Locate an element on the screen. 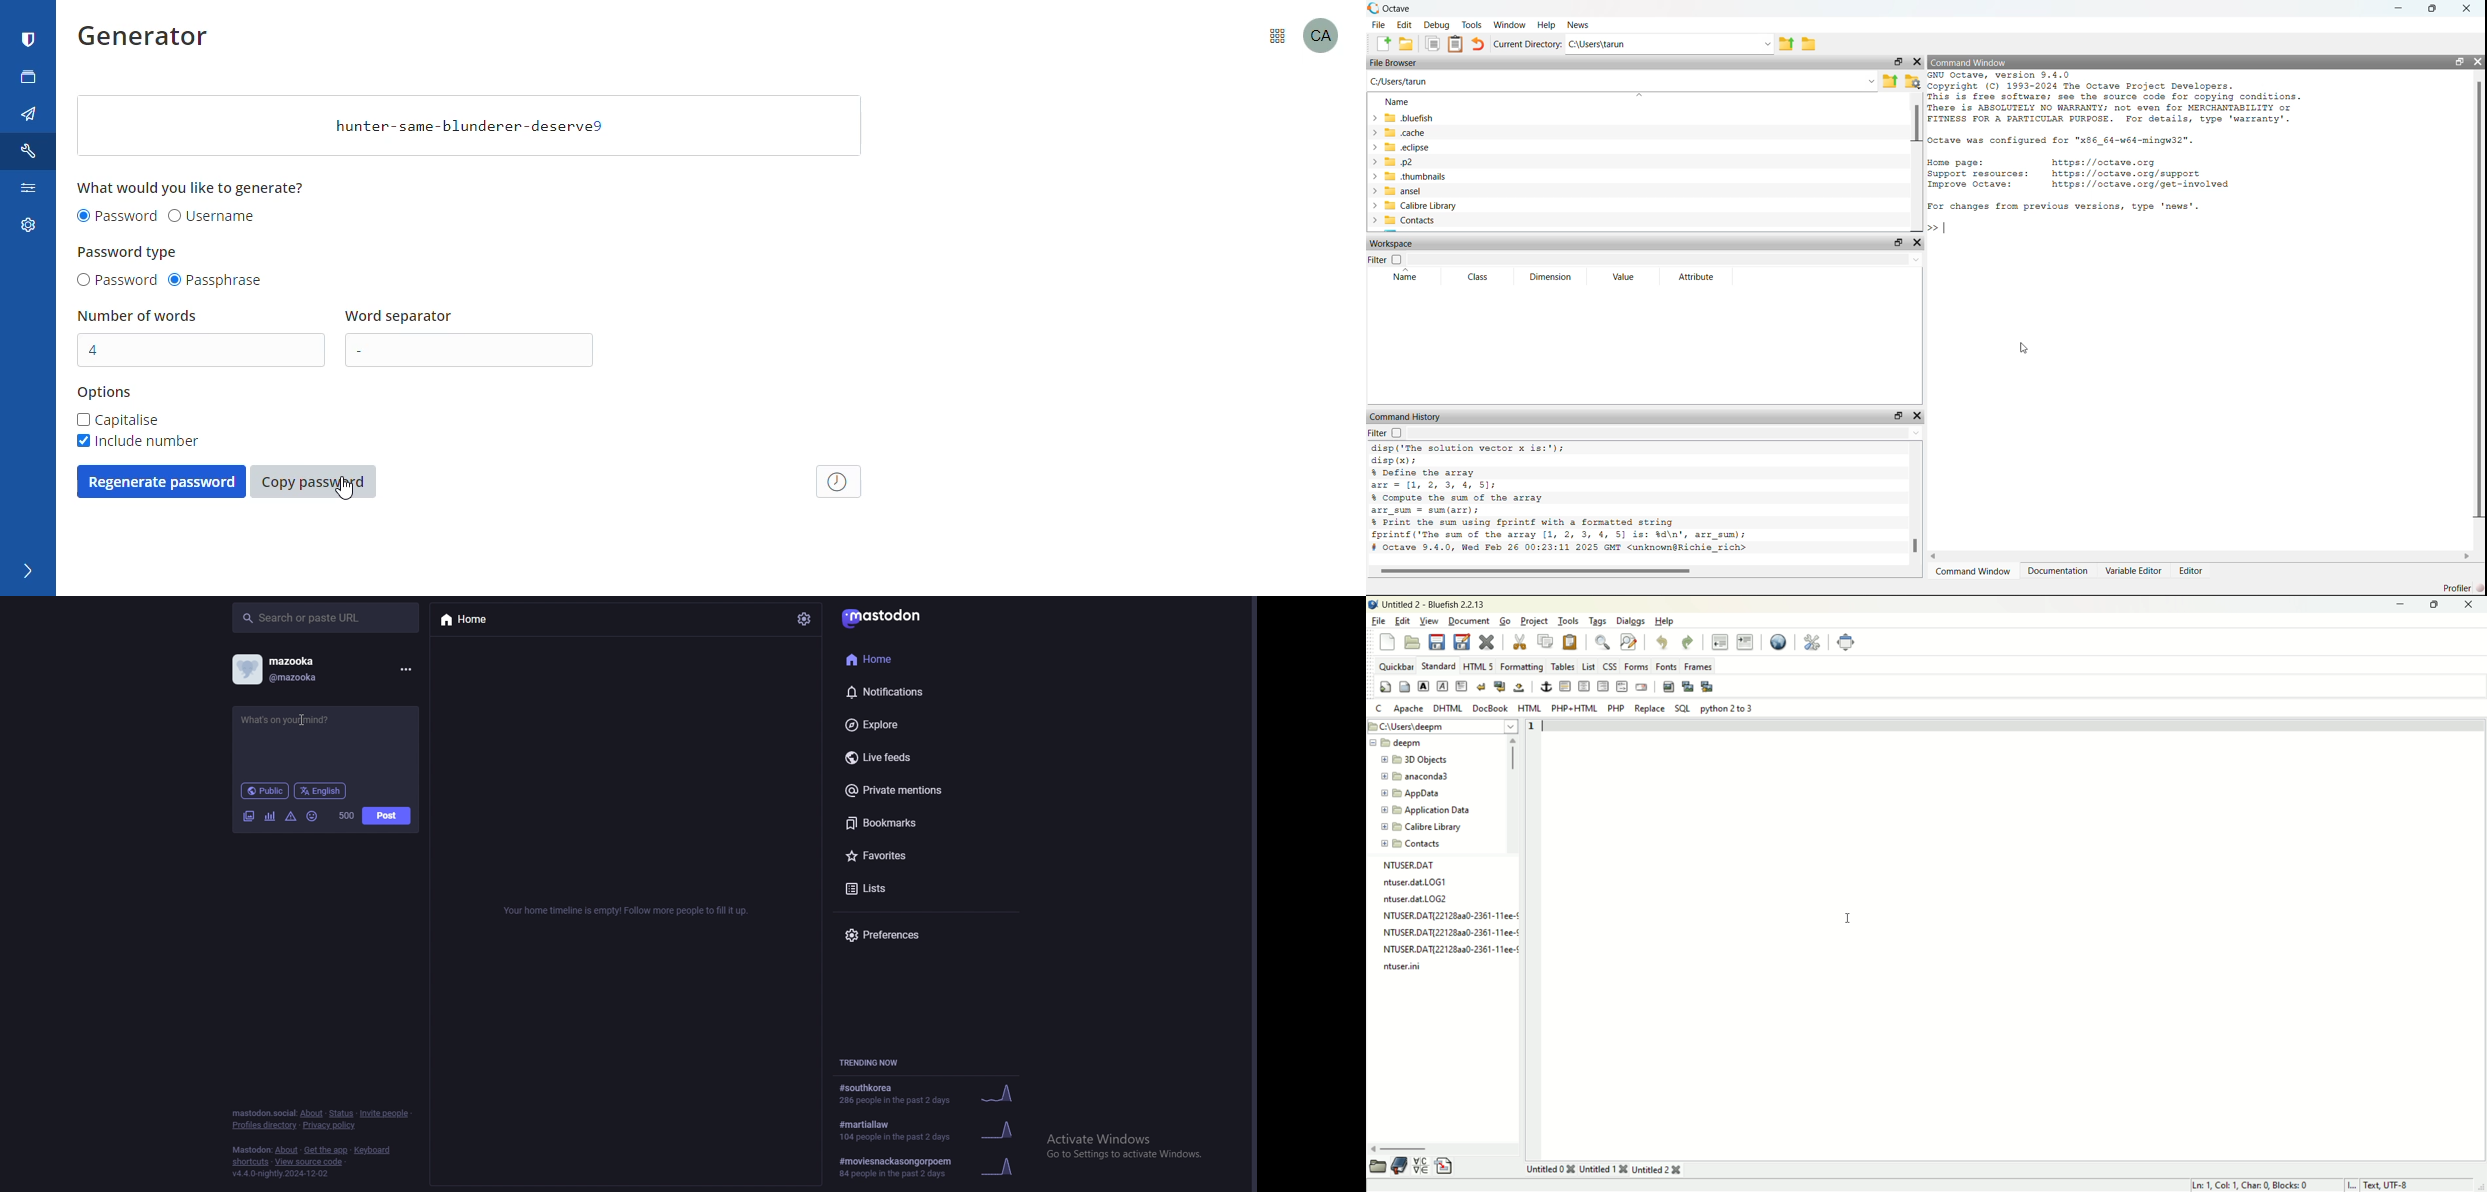 The height and width of the screenshot is (1204, 2492). HTML is located at coordinates (1530, 708).